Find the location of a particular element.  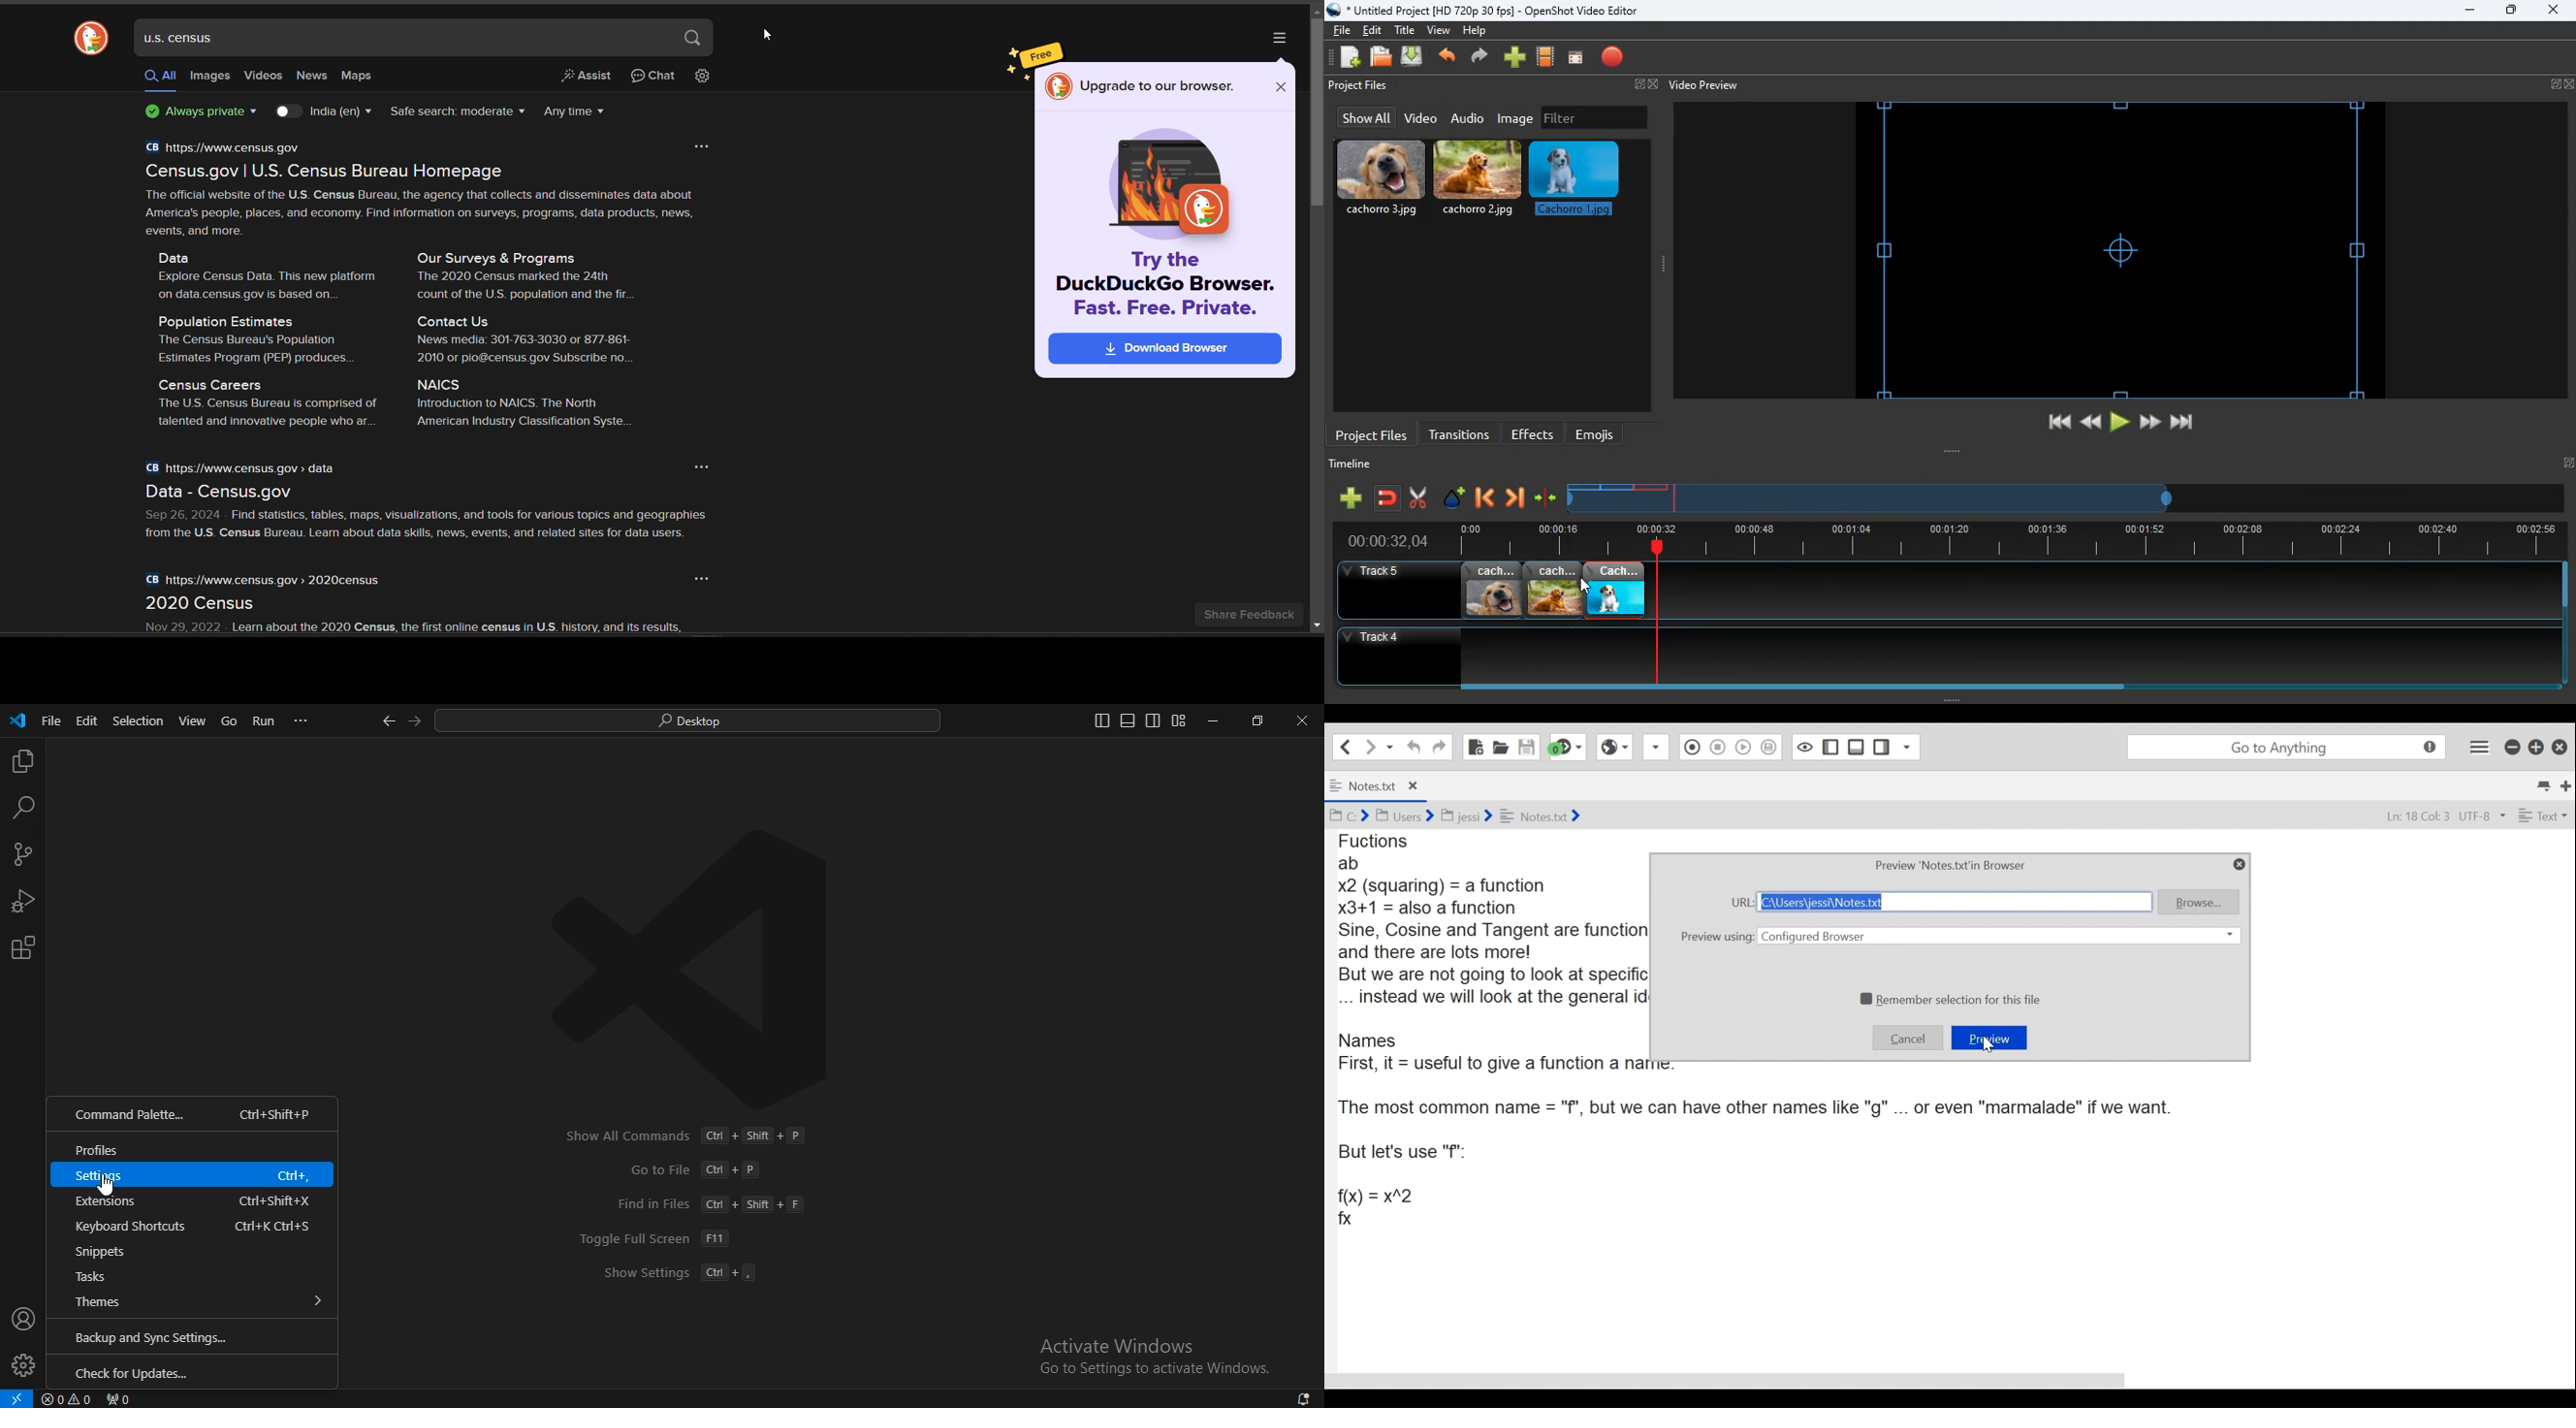

Try the DuckDuckGo Browser. fast.free.private is located at coordinates (1166, 284).